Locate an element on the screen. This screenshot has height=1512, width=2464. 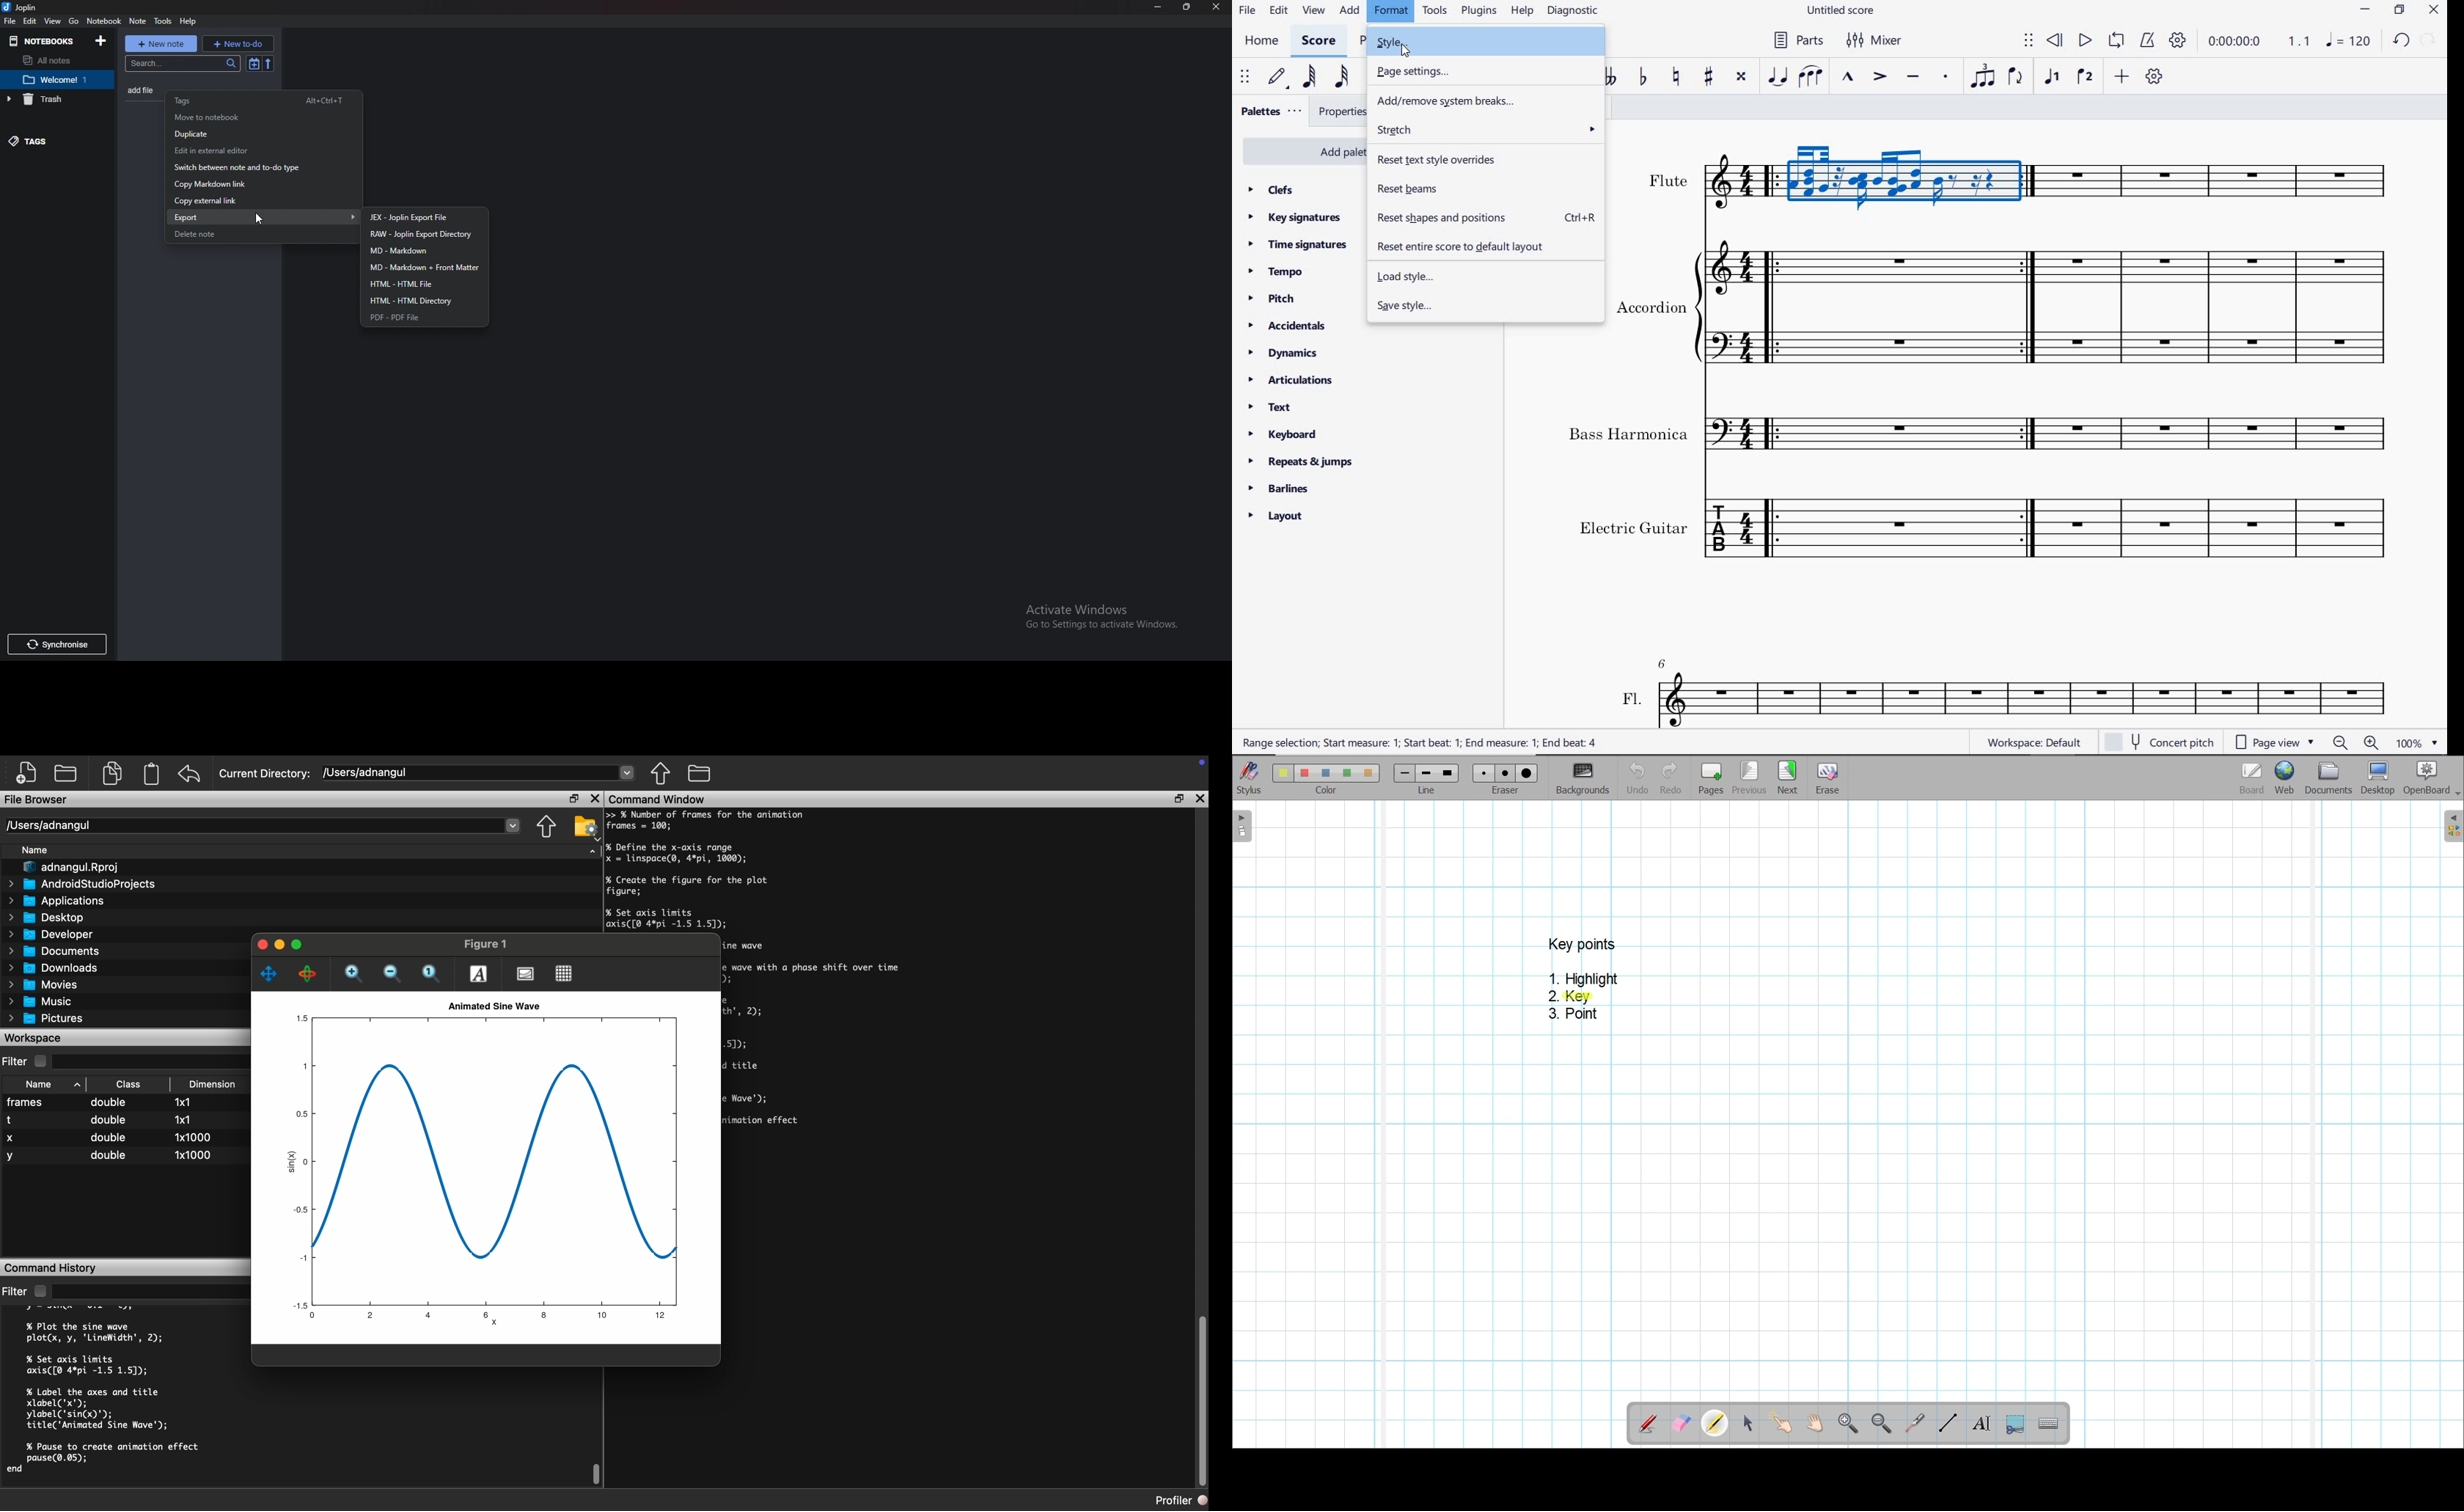
markdown + front matter is located at coordinates (424, 268).